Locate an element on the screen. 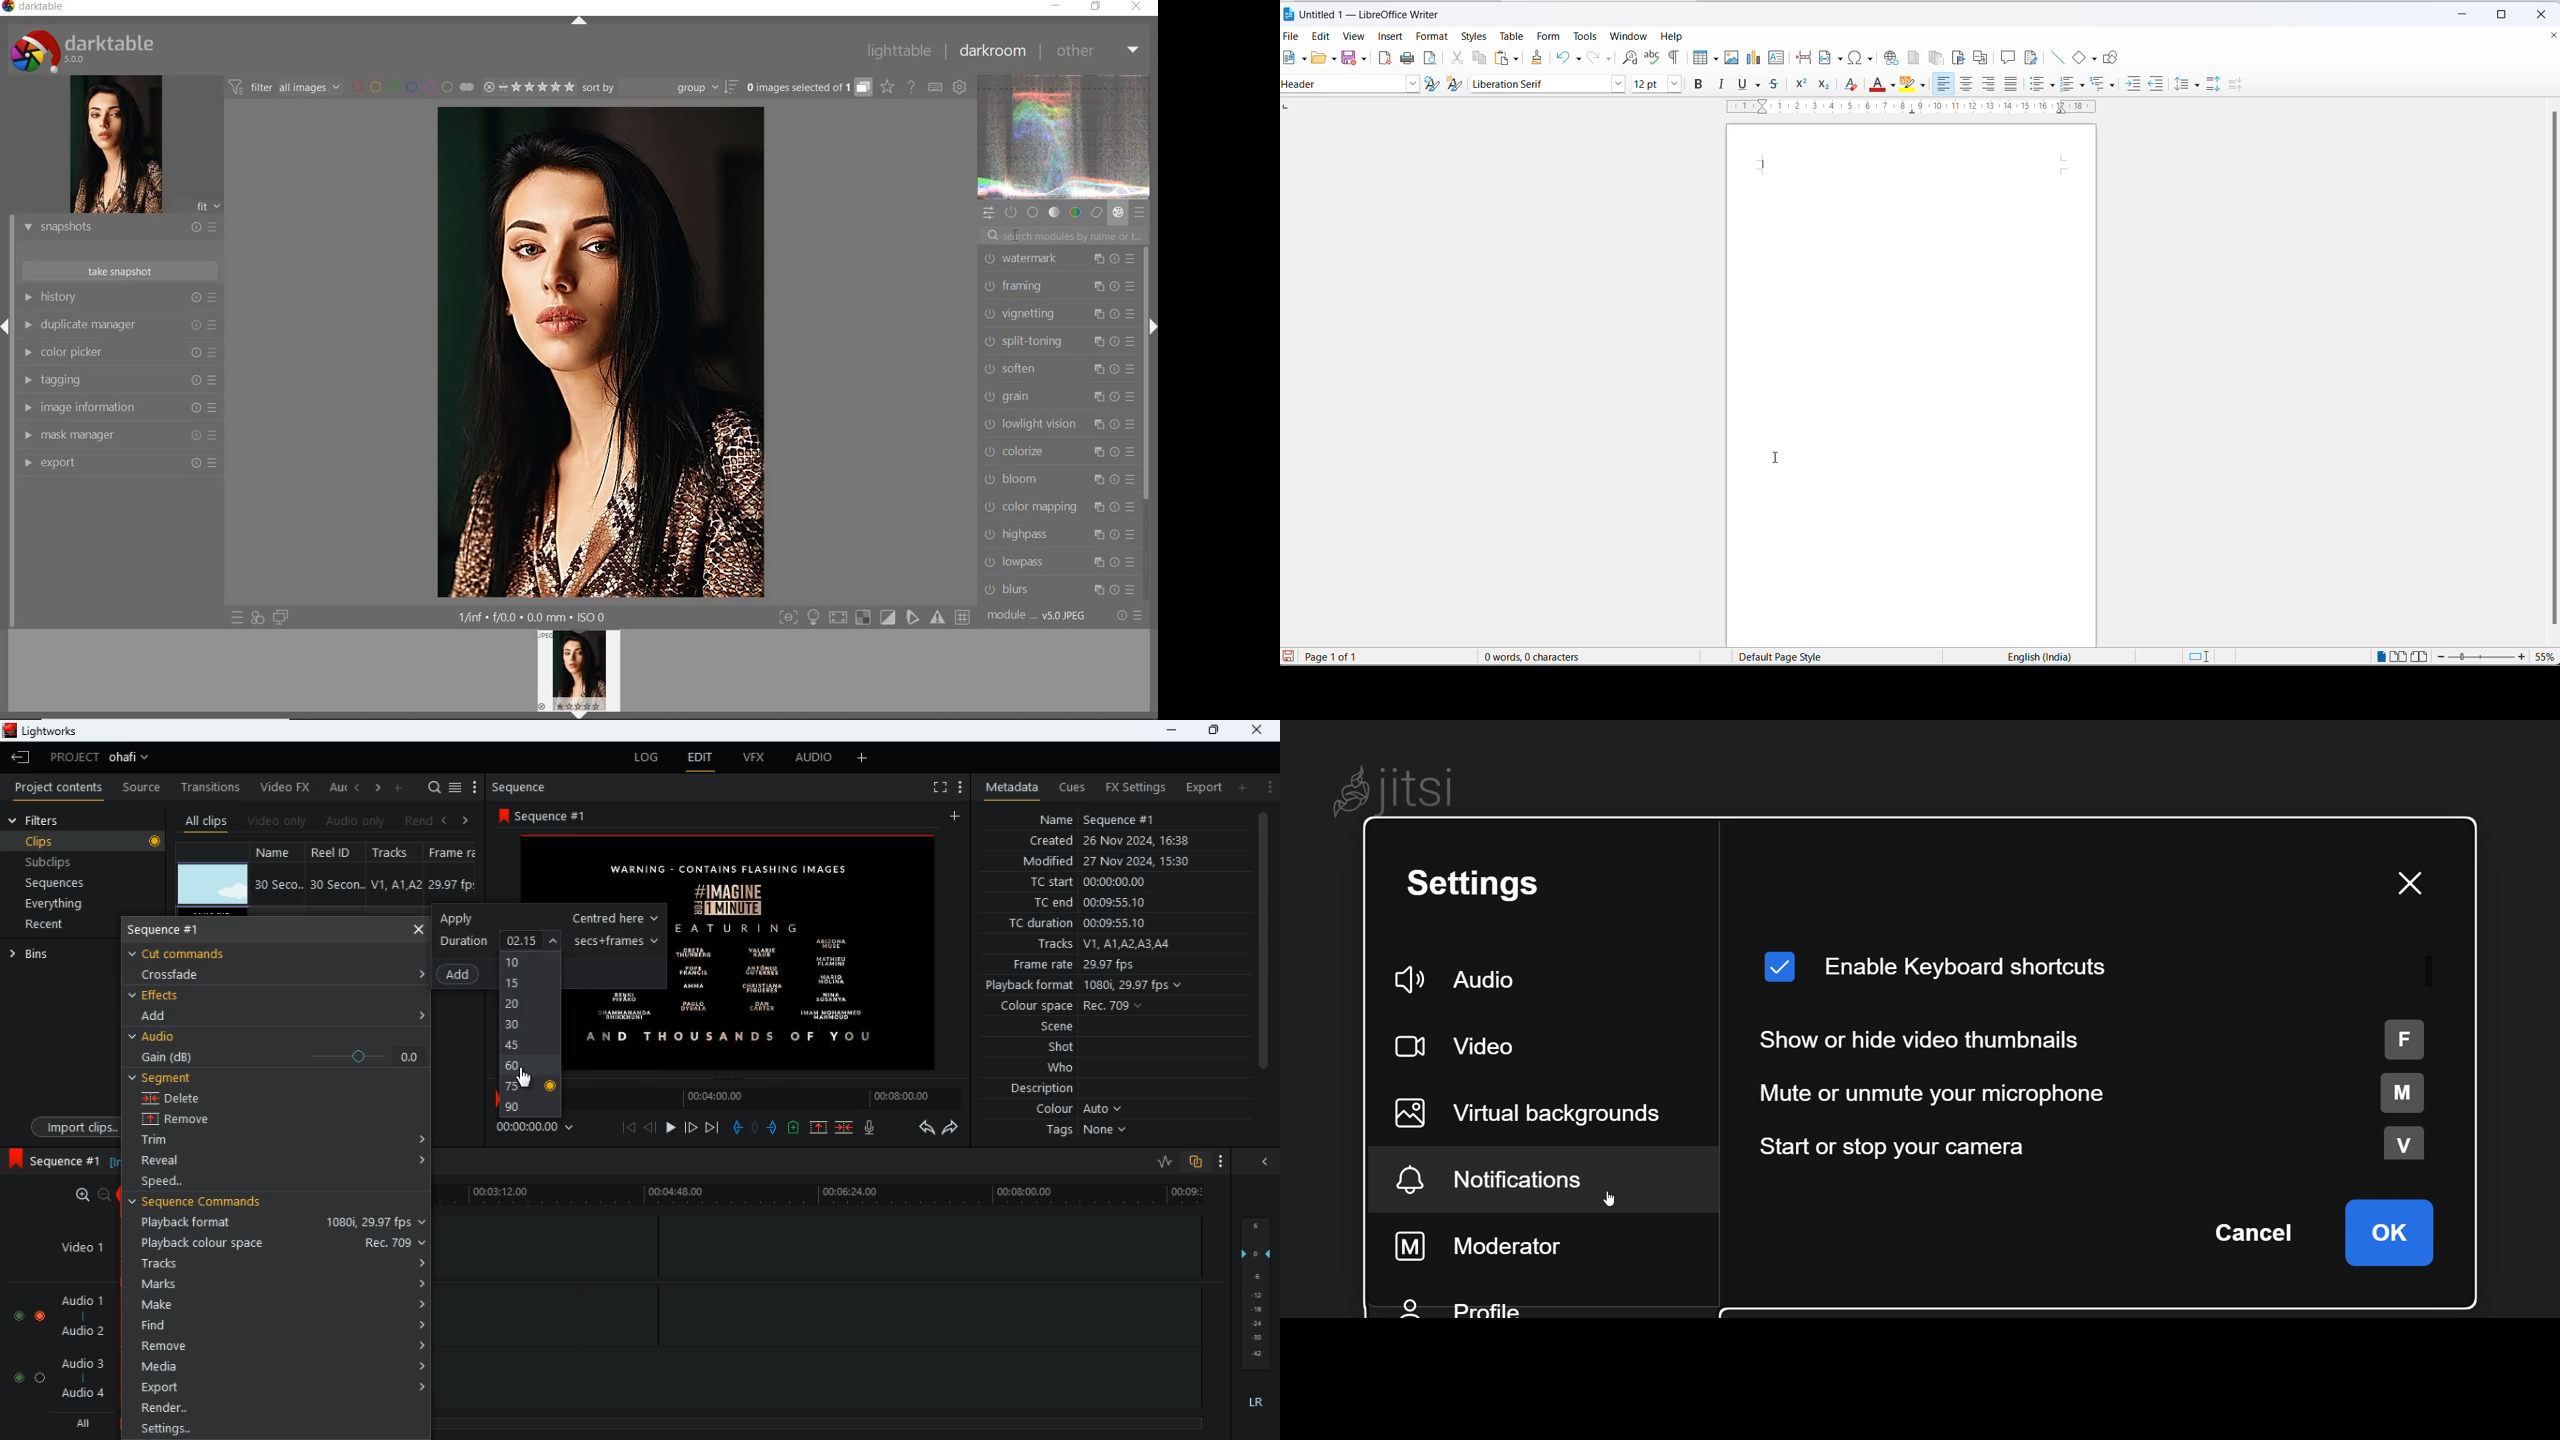 This screenshot has width=2576, height=1456. increase paragraph spacing is located at coordinates (2215, 85).